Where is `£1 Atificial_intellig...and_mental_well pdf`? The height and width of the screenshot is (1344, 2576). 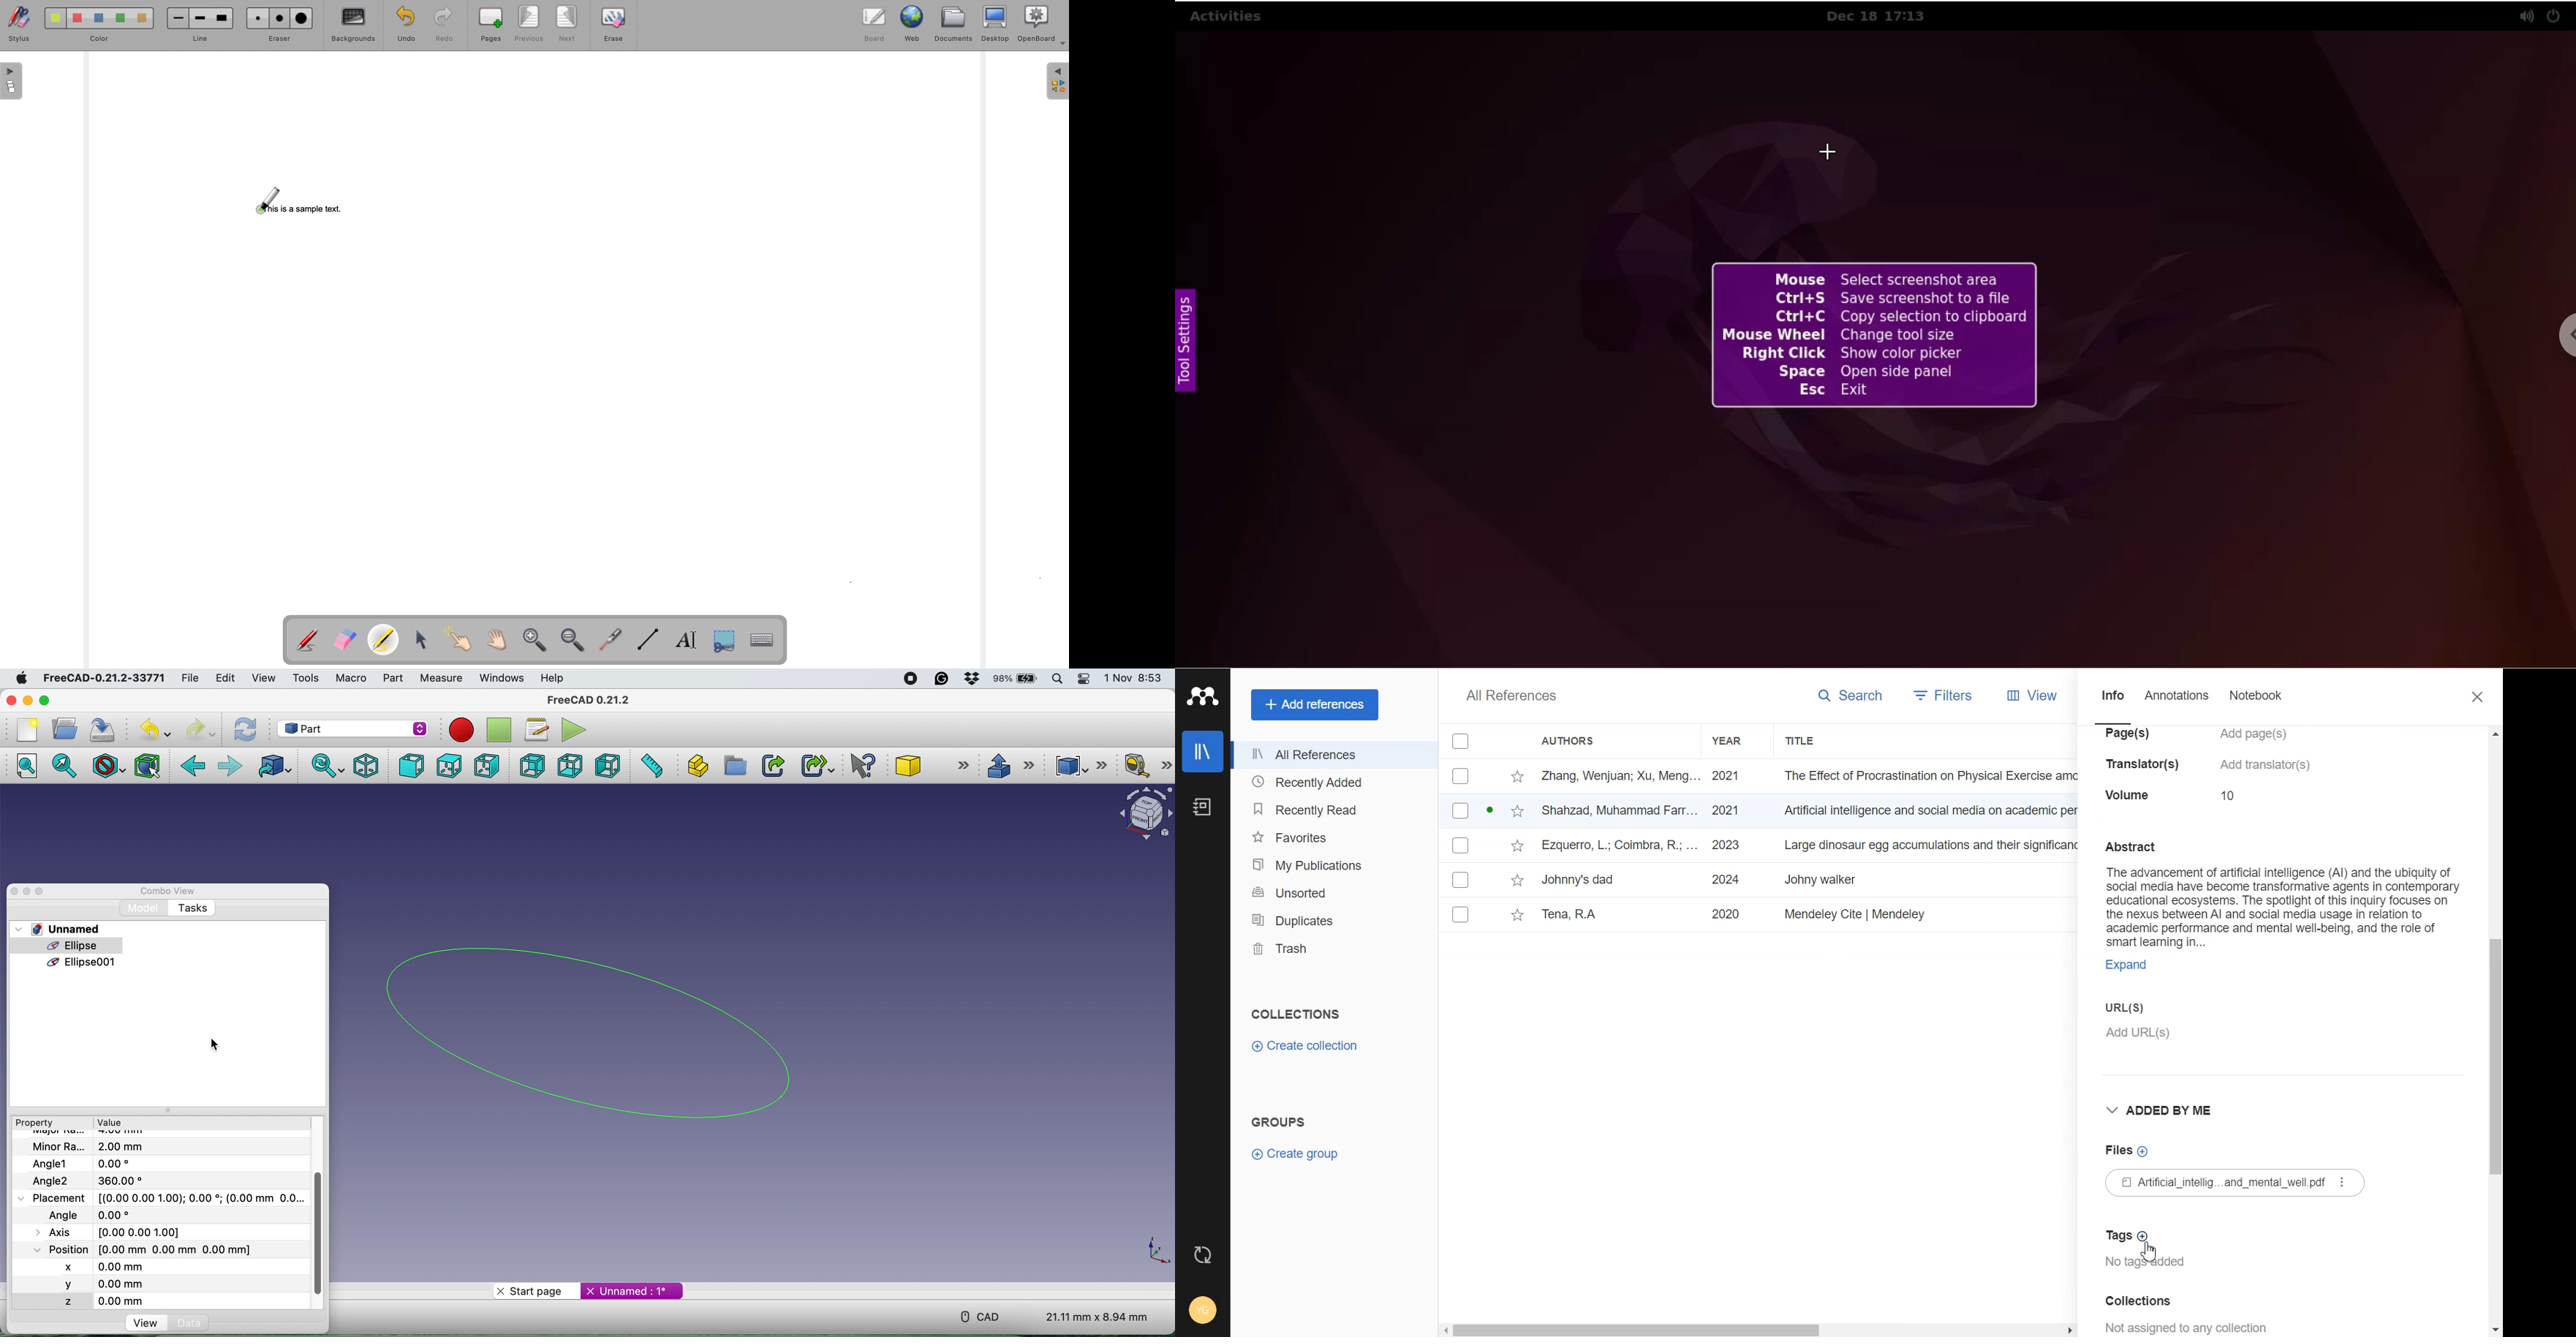
£1 Atificial_intellig...and_mental_well pdf is located at coordinates (2241, 1183).